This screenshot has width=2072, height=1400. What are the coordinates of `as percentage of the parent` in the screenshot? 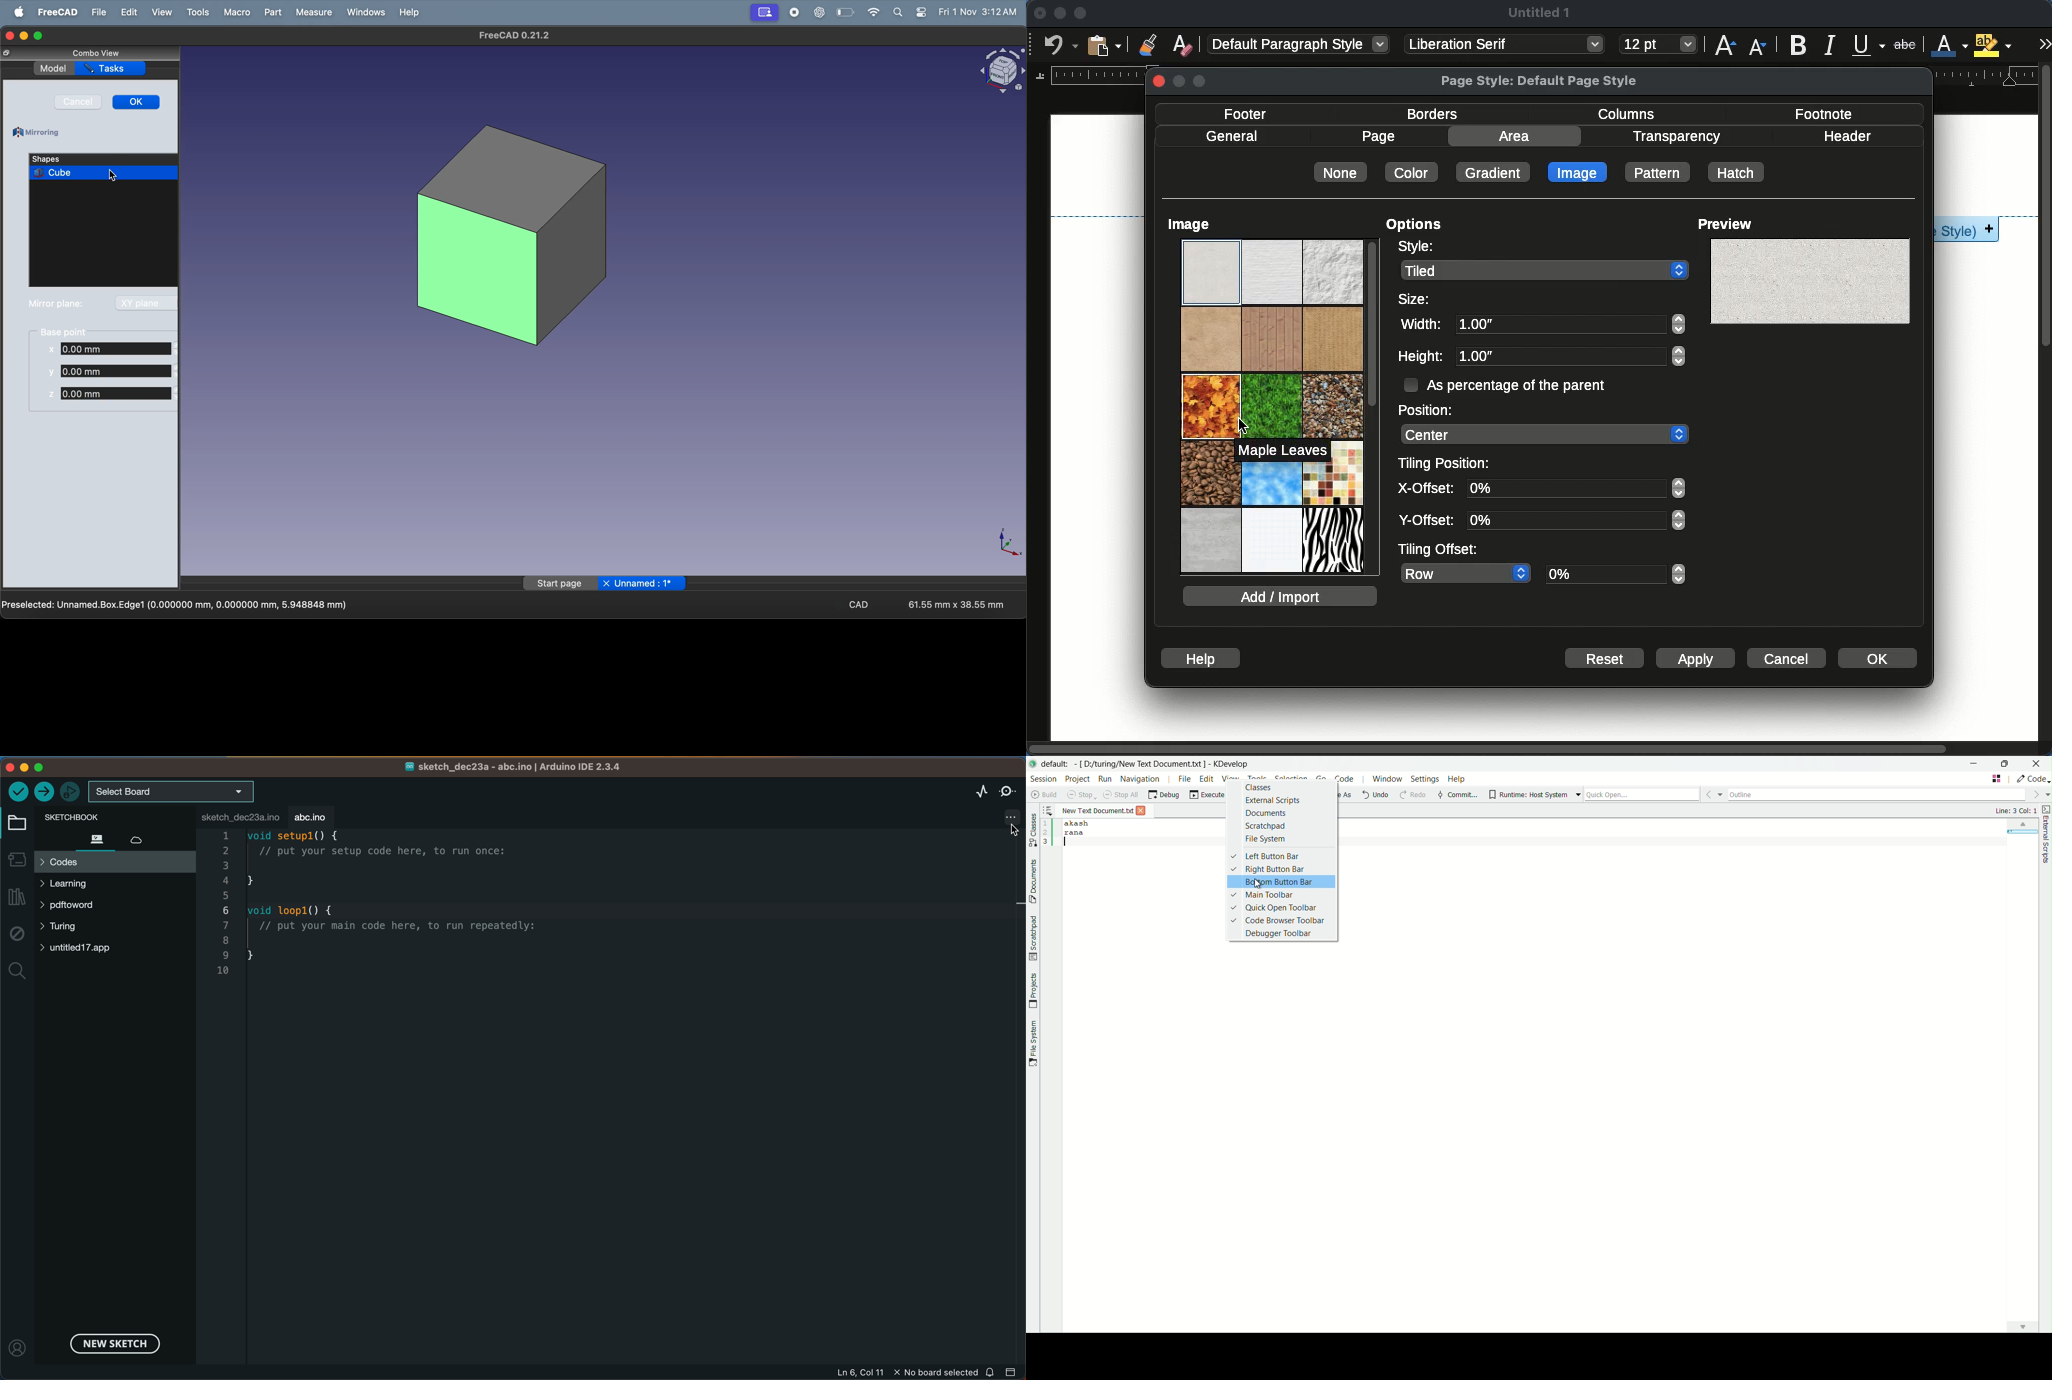 It's located at (1506, 386).